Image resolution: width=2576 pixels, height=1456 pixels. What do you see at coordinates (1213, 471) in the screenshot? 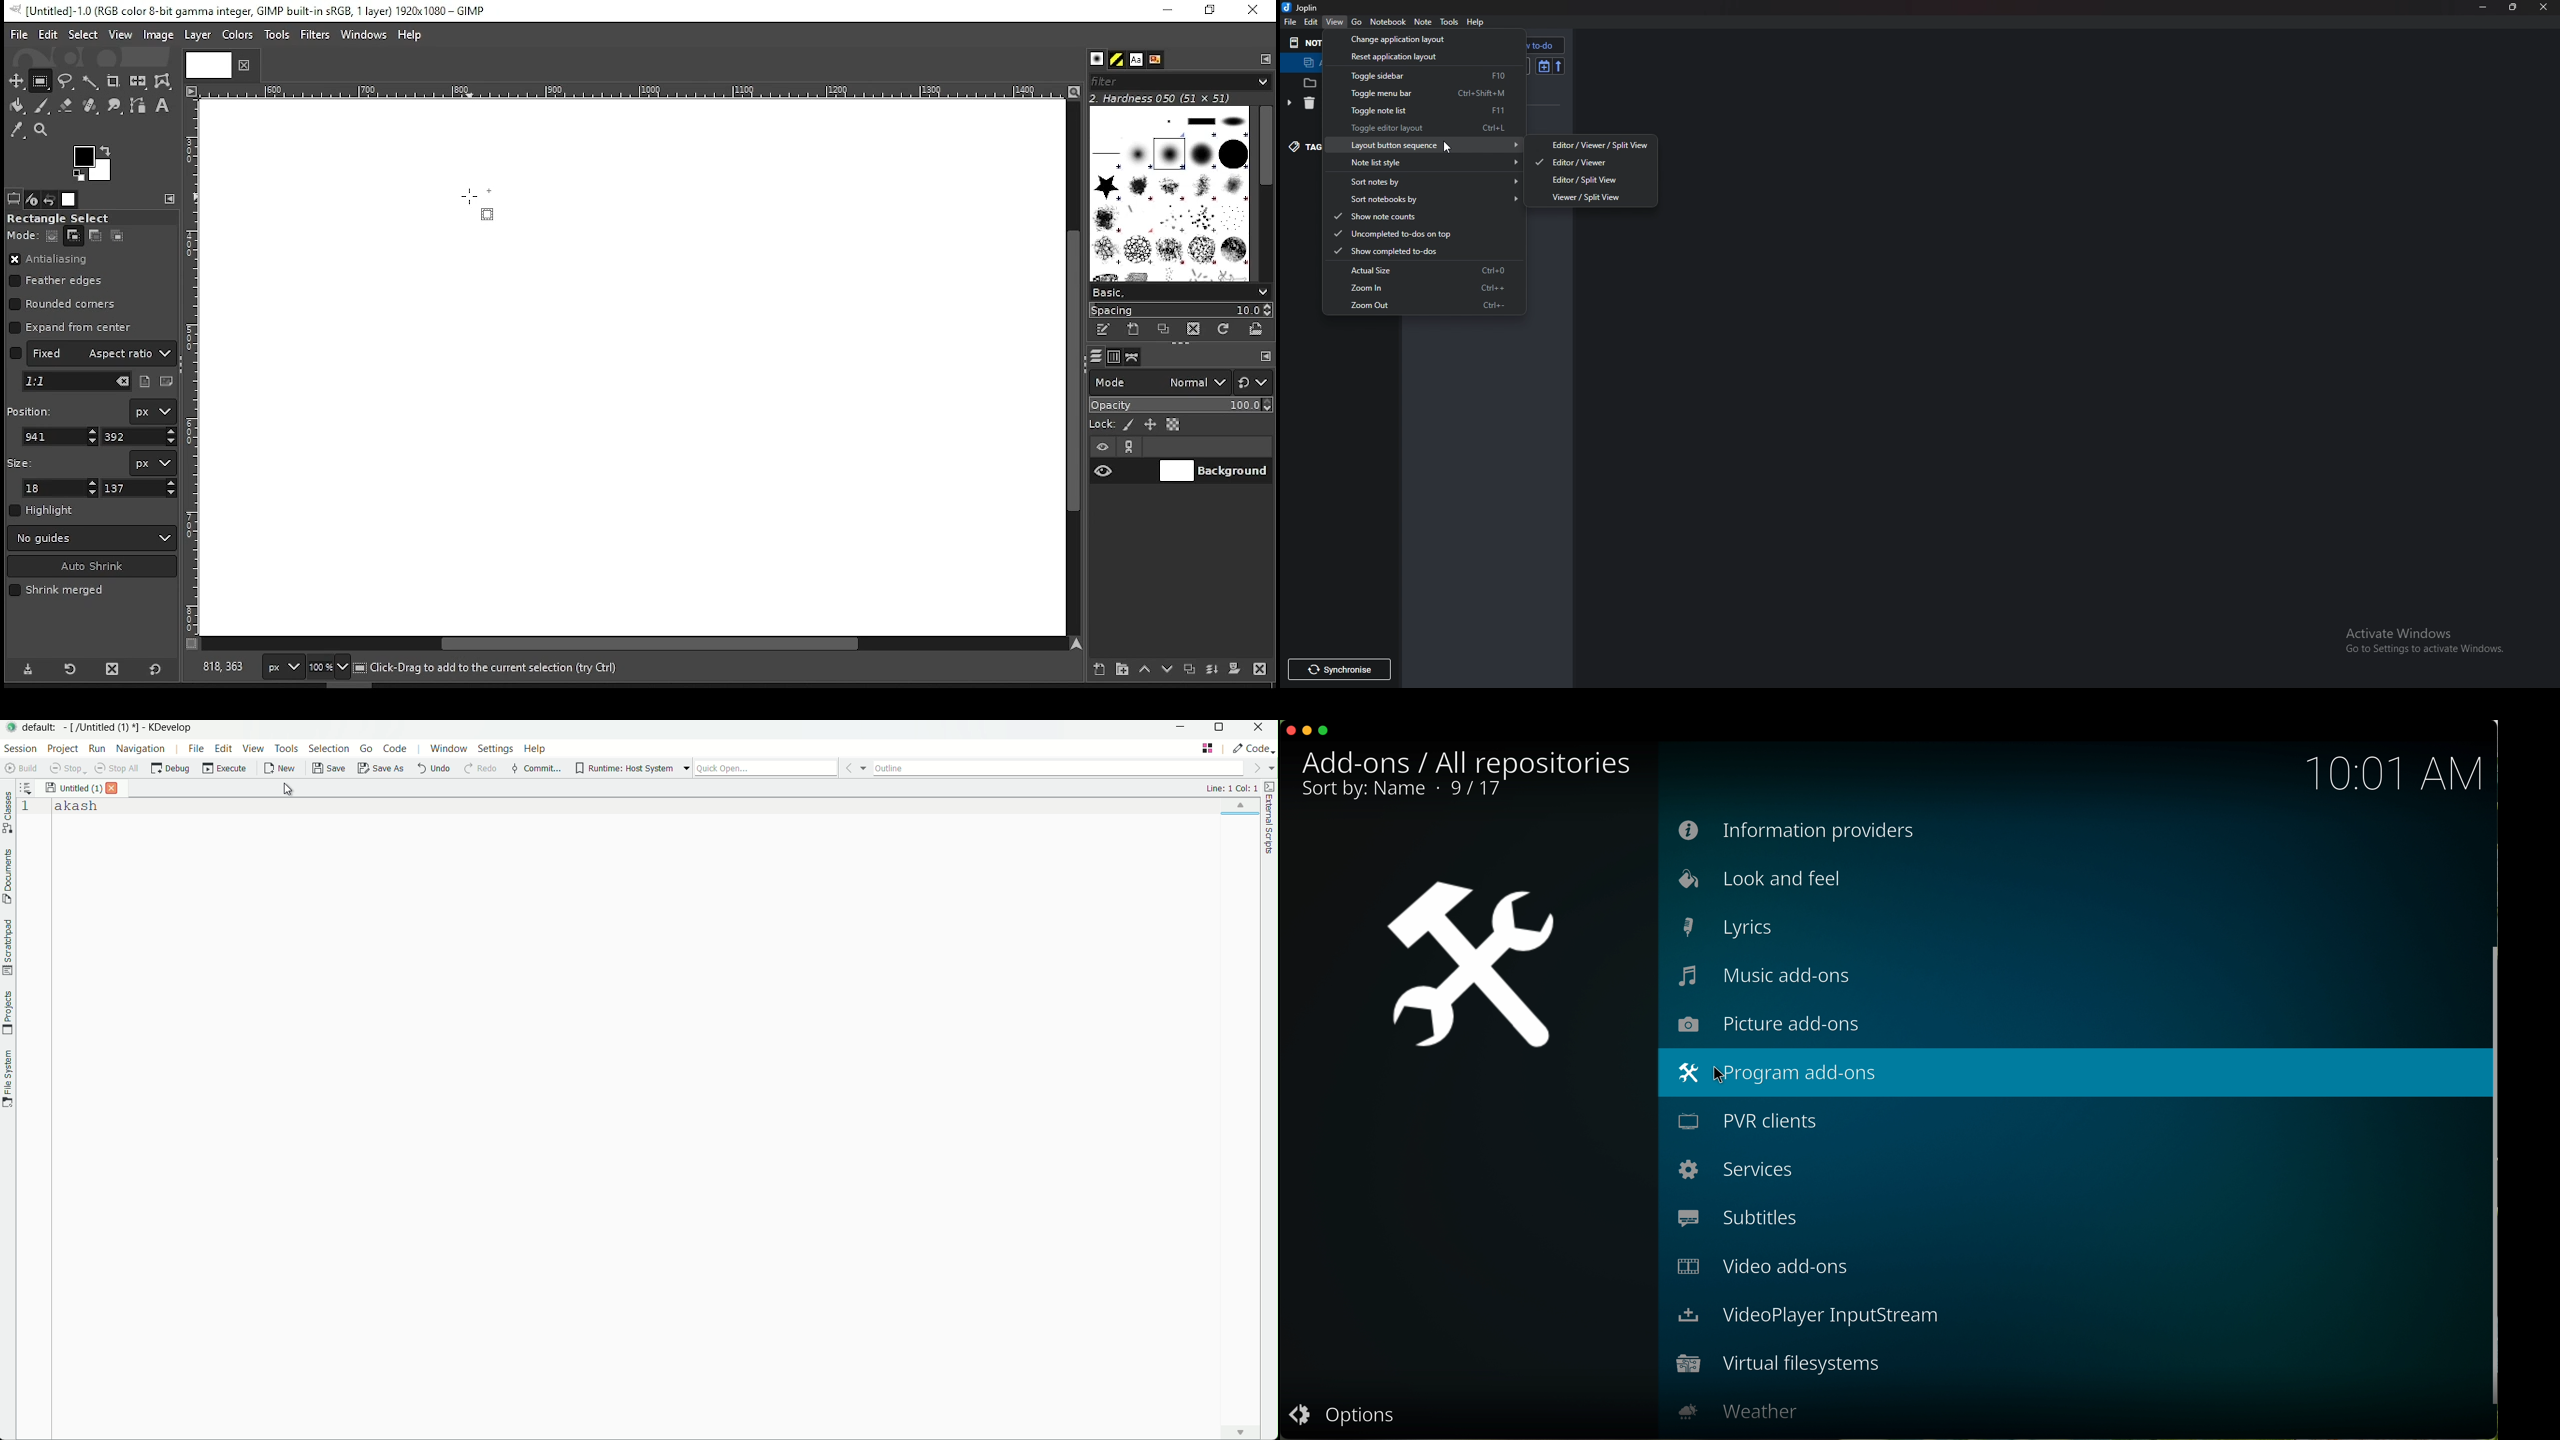
I see `layer ` at bounding box center [1213, 471].